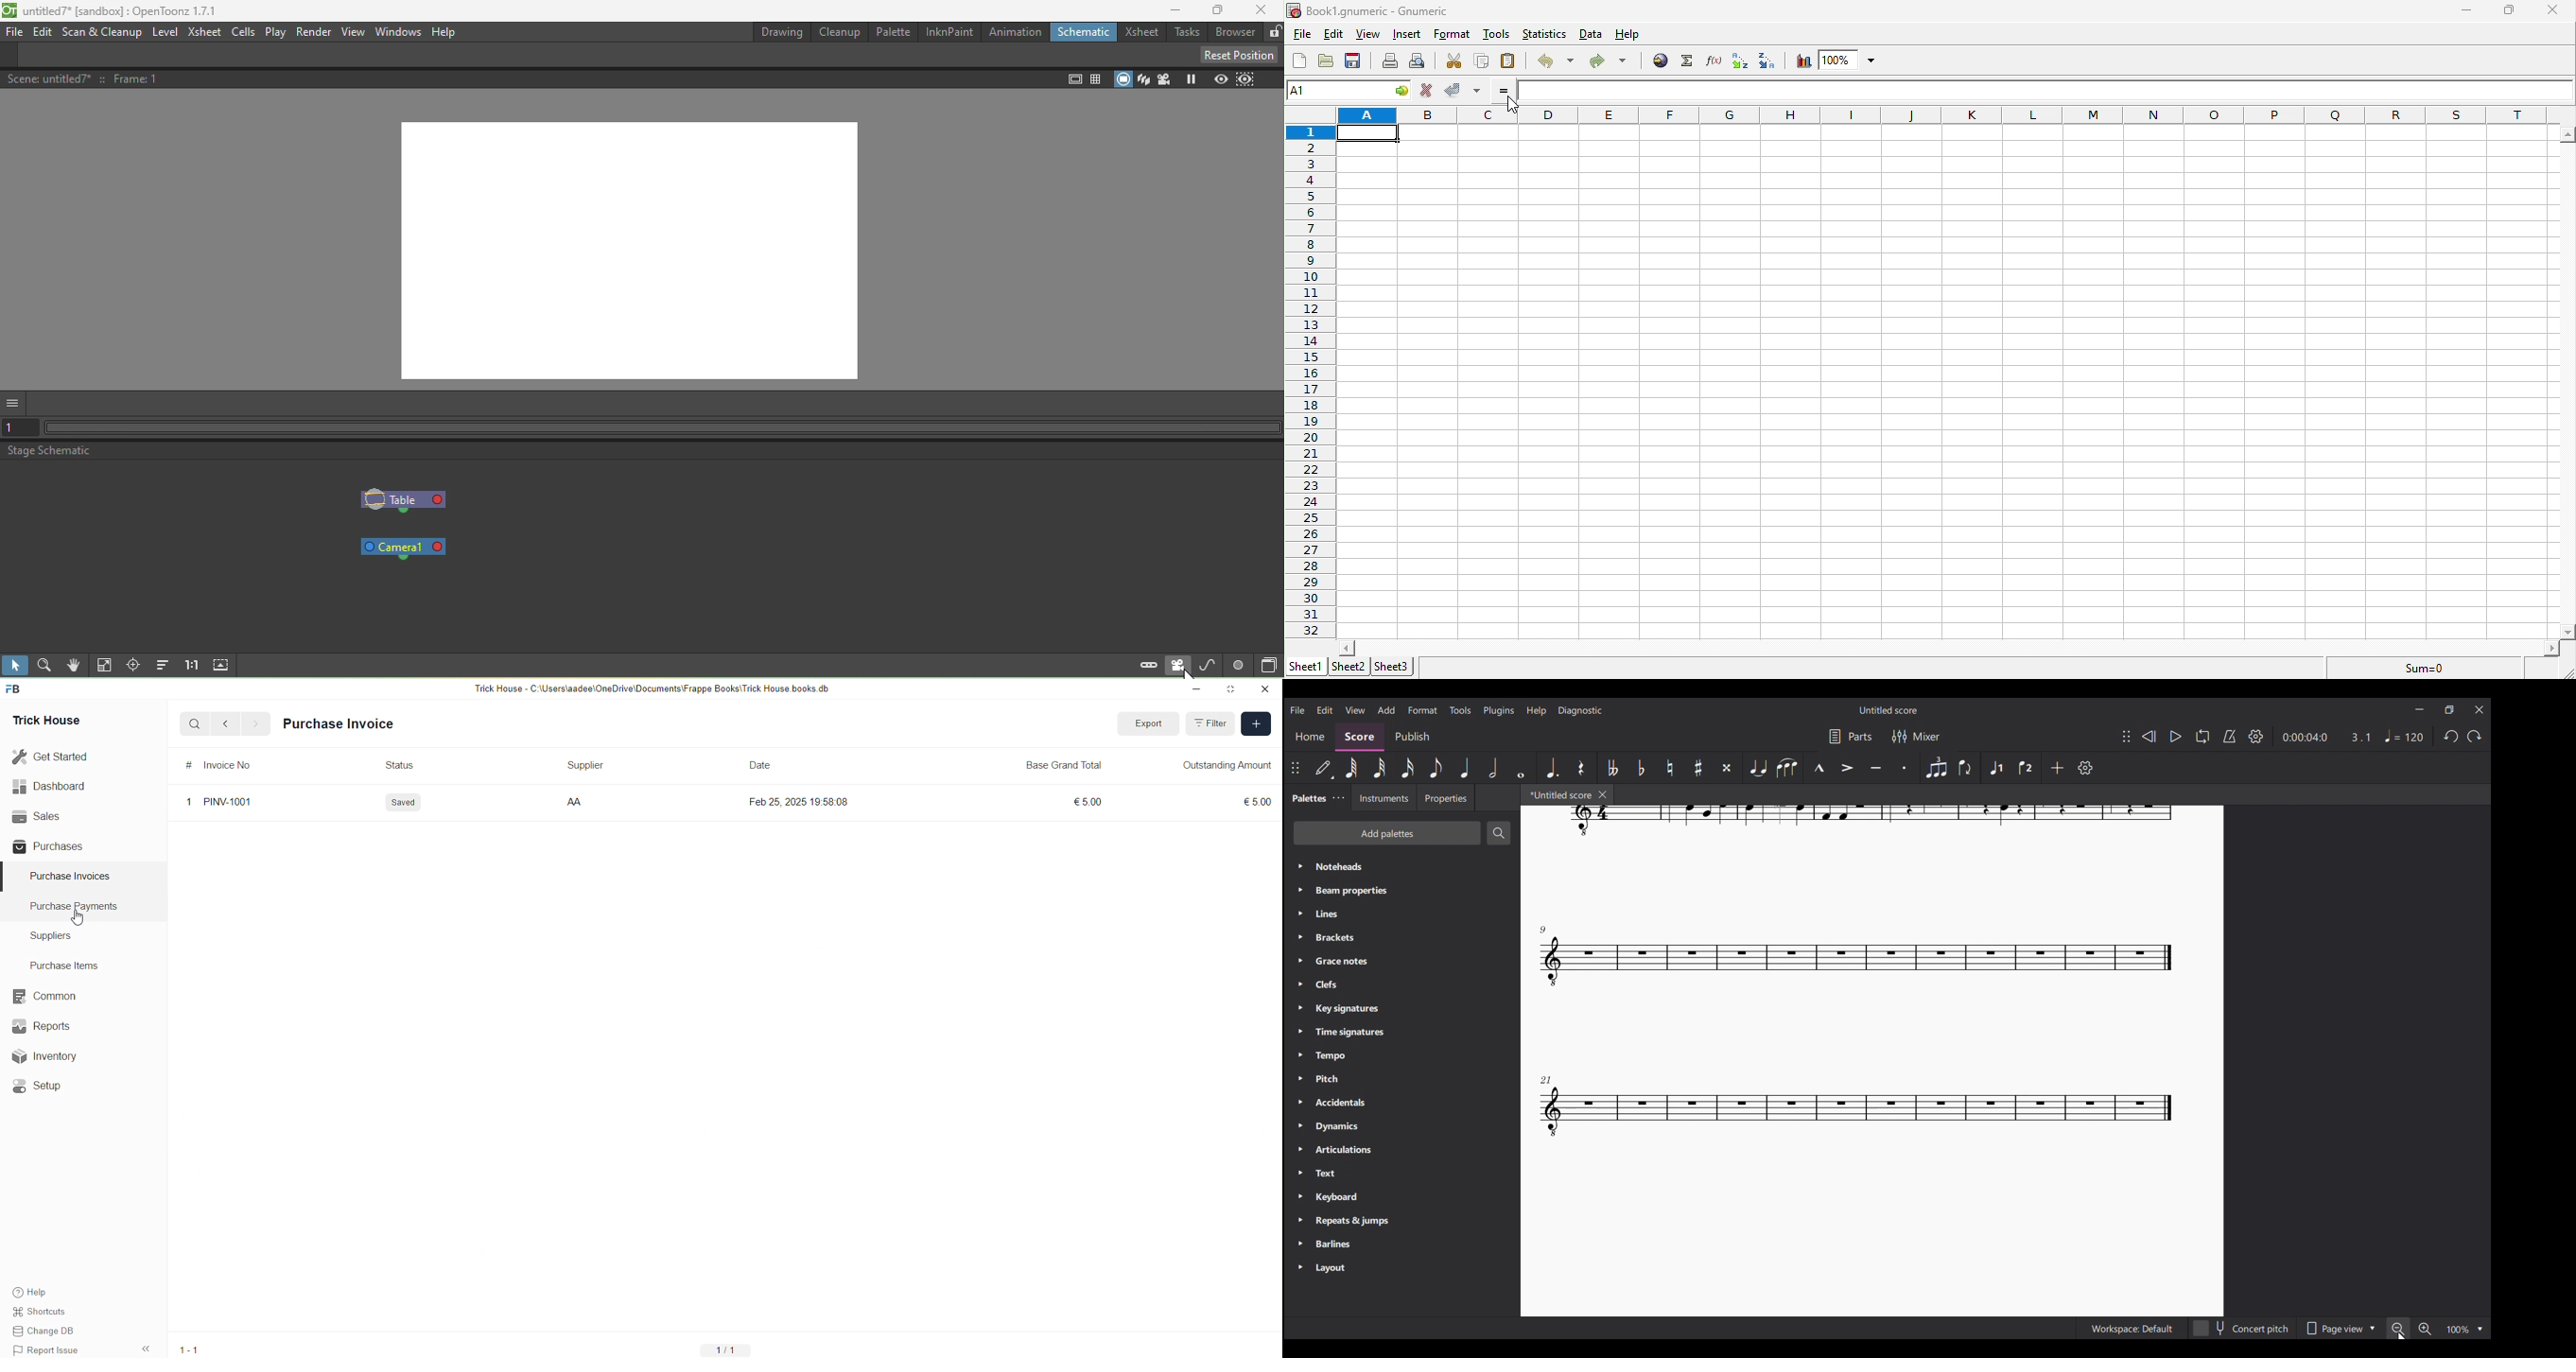 The width and height of the screenshot is (2576, 1372). What do you see at coordinates (1641, 768) in the screenshot?
I see `Toggle flat` at bounding box center [1641, 768].